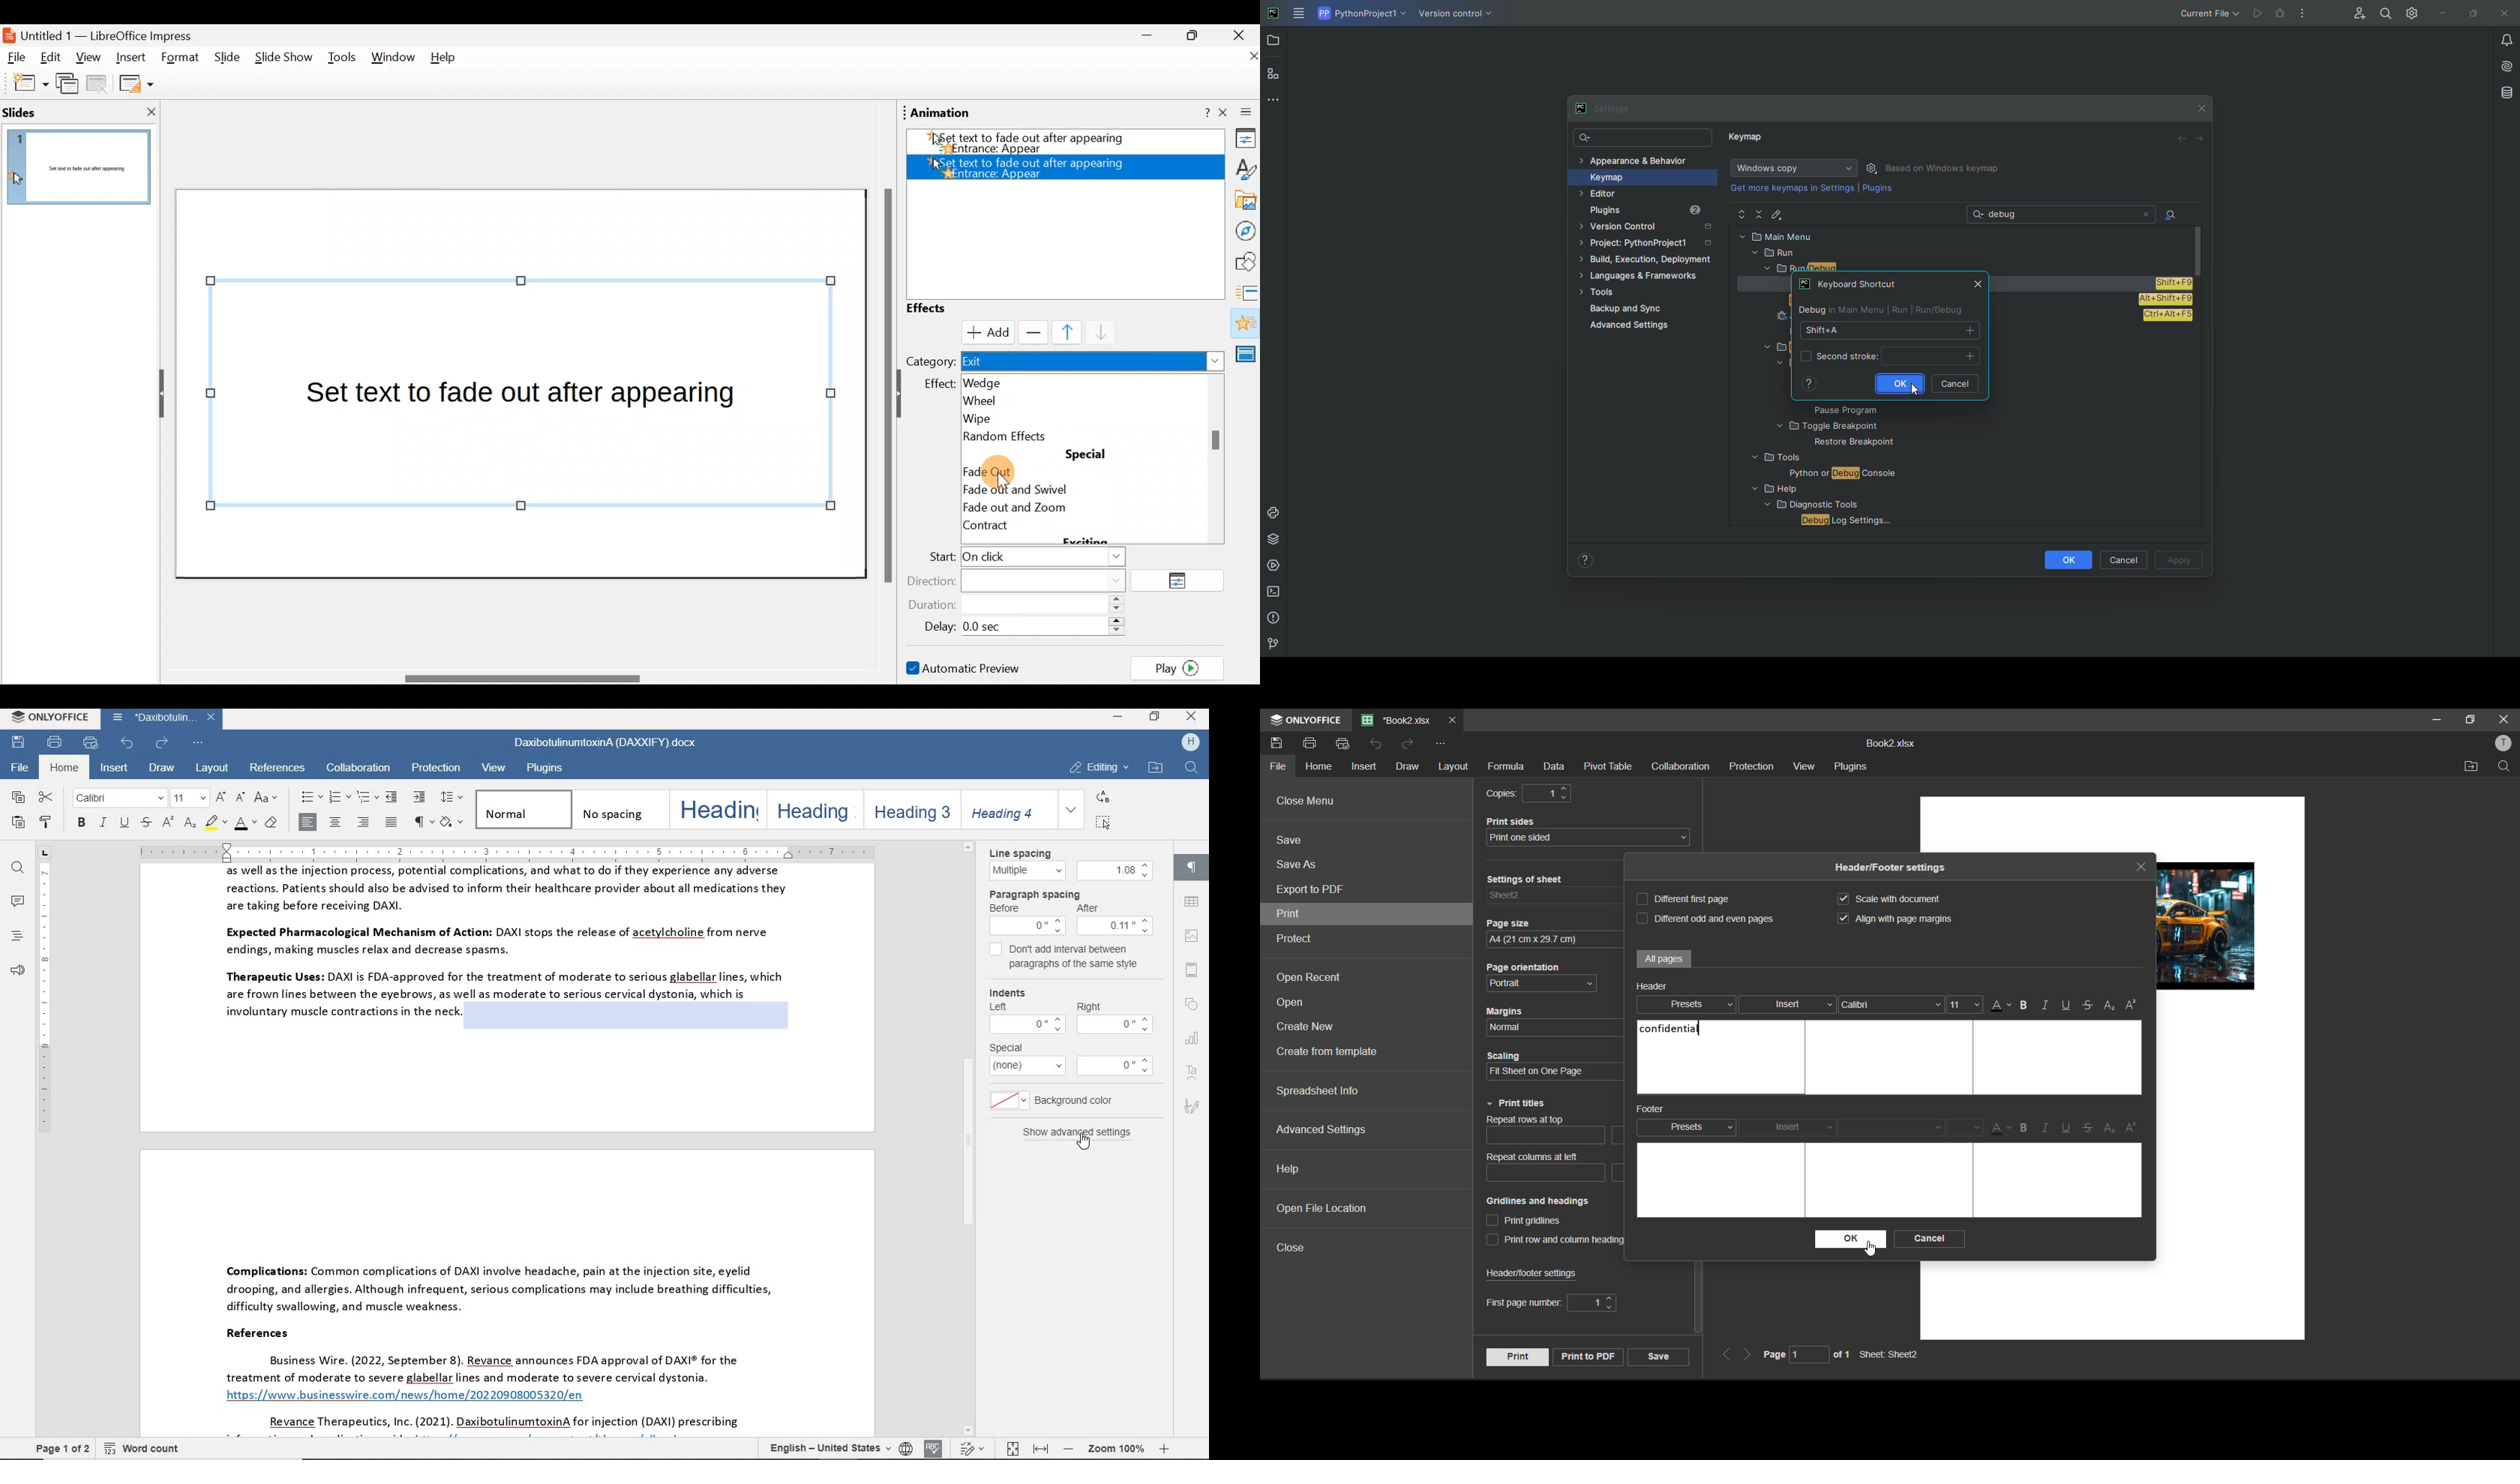 Image resolution: width=2520 pixels, height=1484 pixels. Describe the element at coordinates (2088, 1129) in the screenshot. I see `strikethrough` at that location.